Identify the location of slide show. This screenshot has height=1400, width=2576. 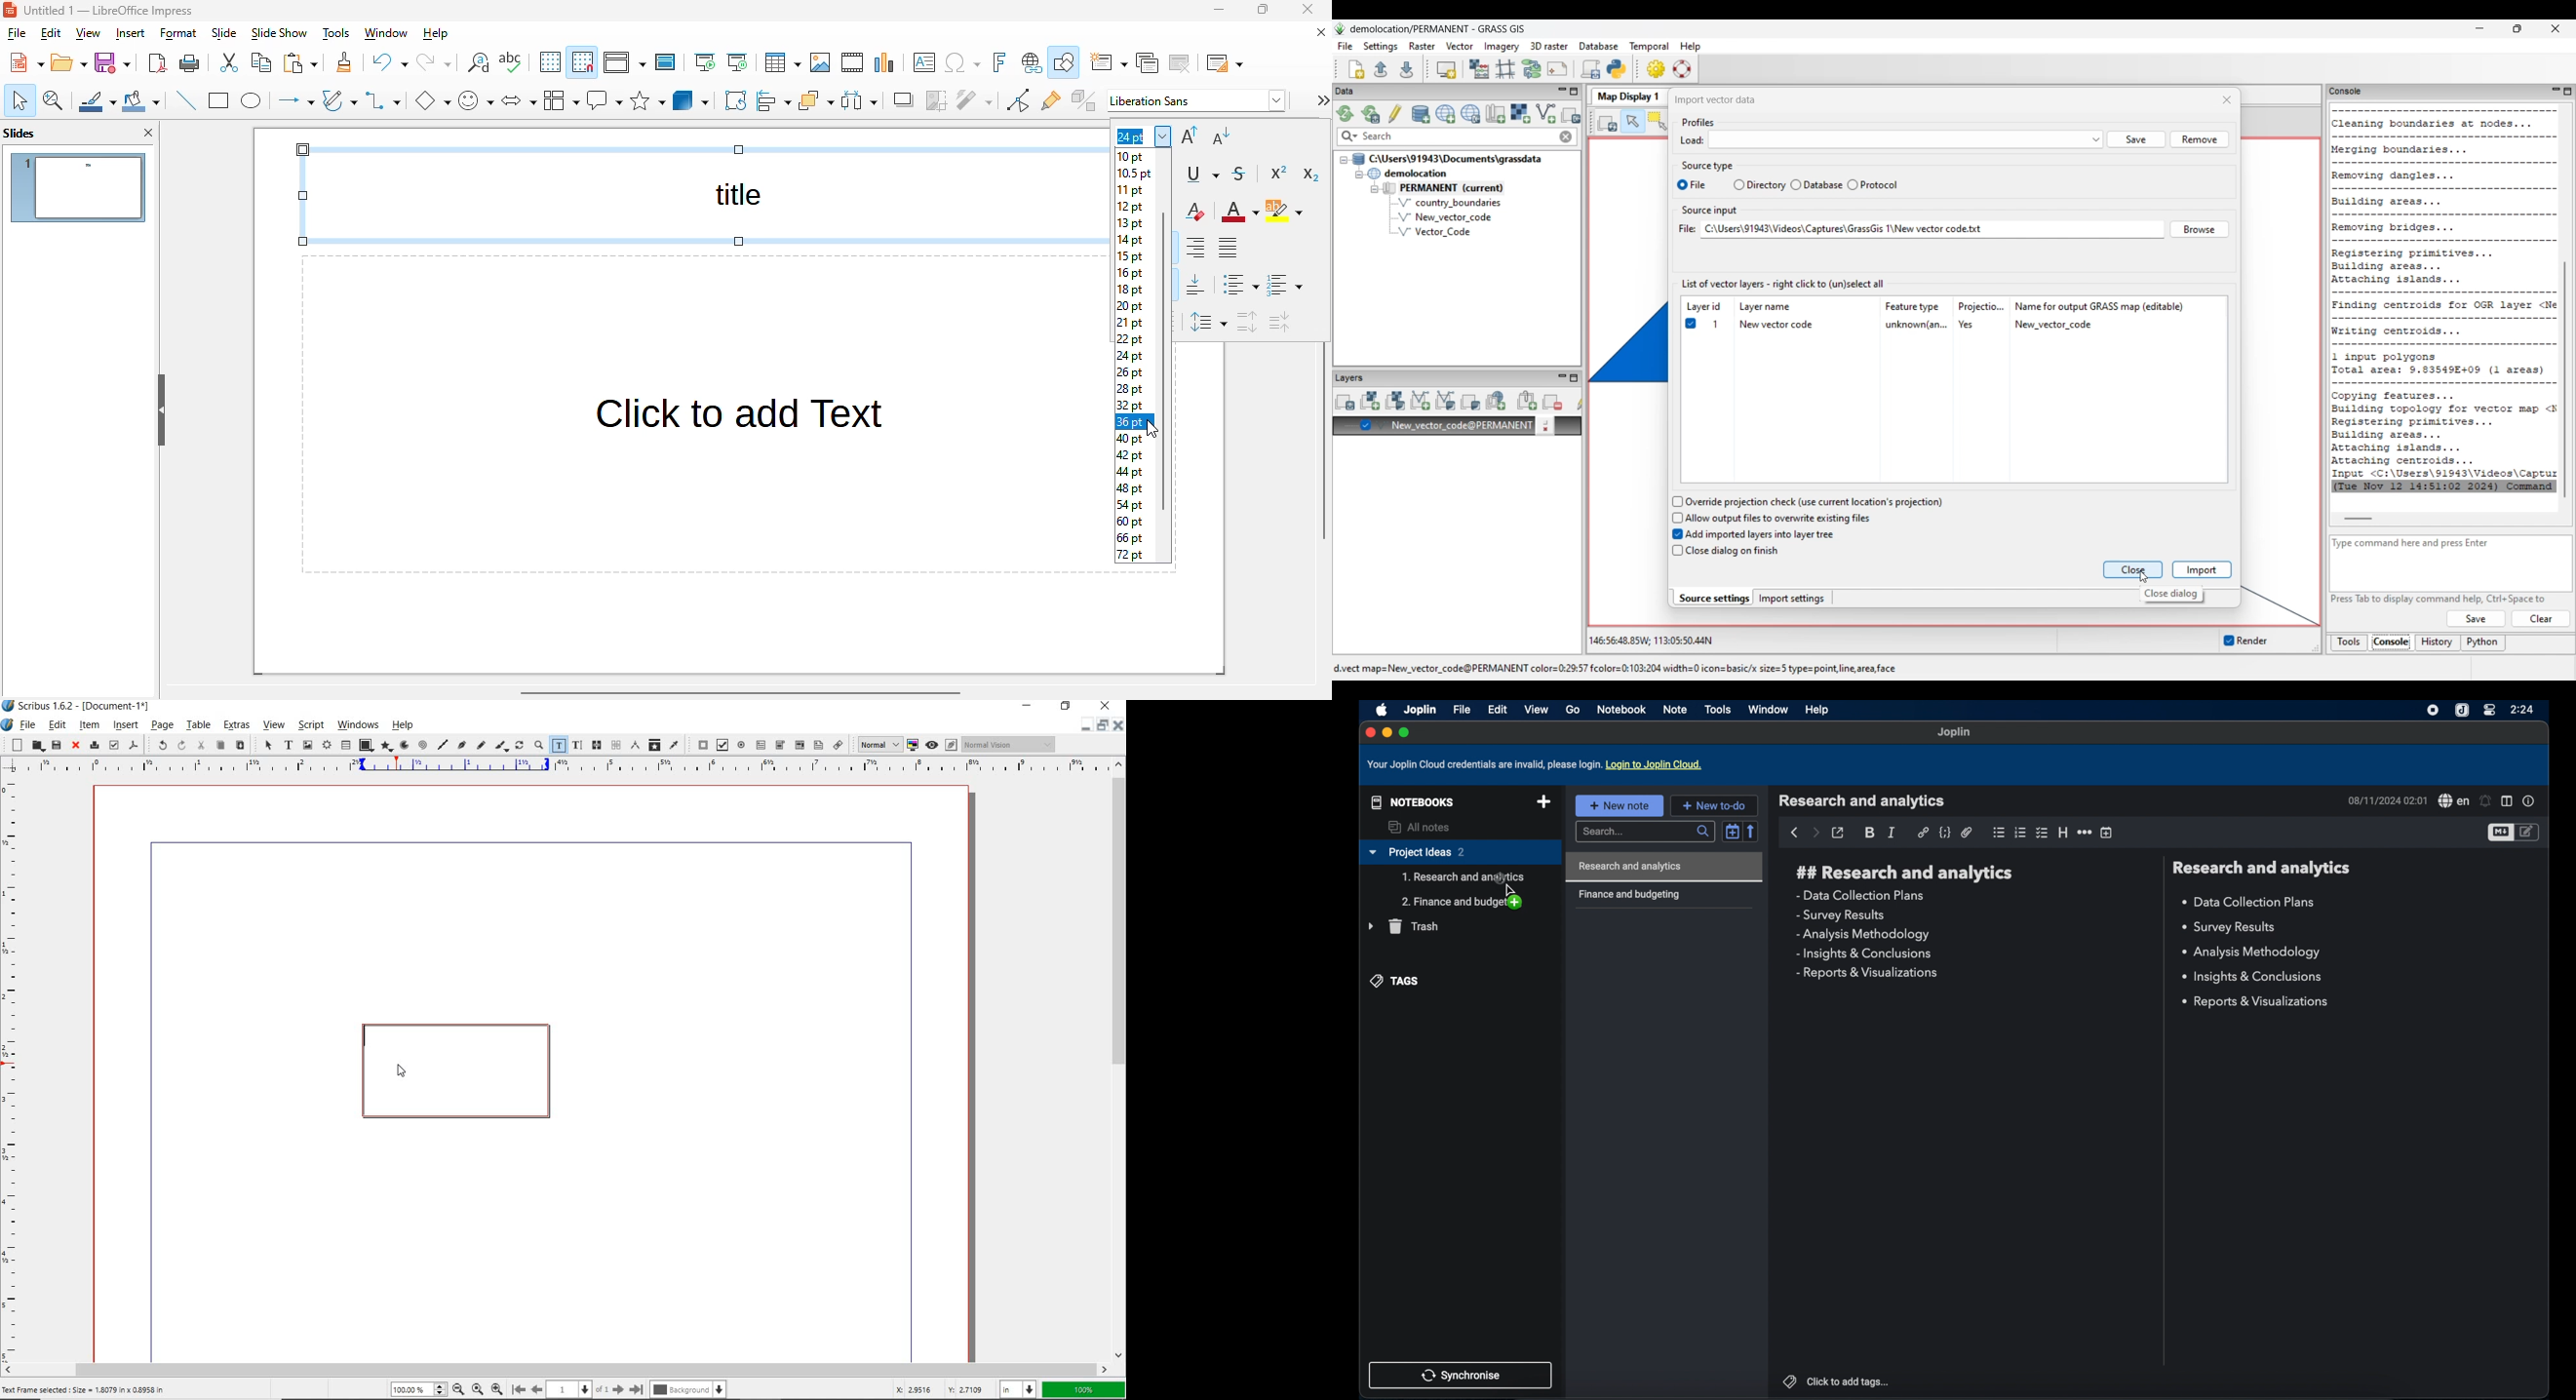
(280, 33).